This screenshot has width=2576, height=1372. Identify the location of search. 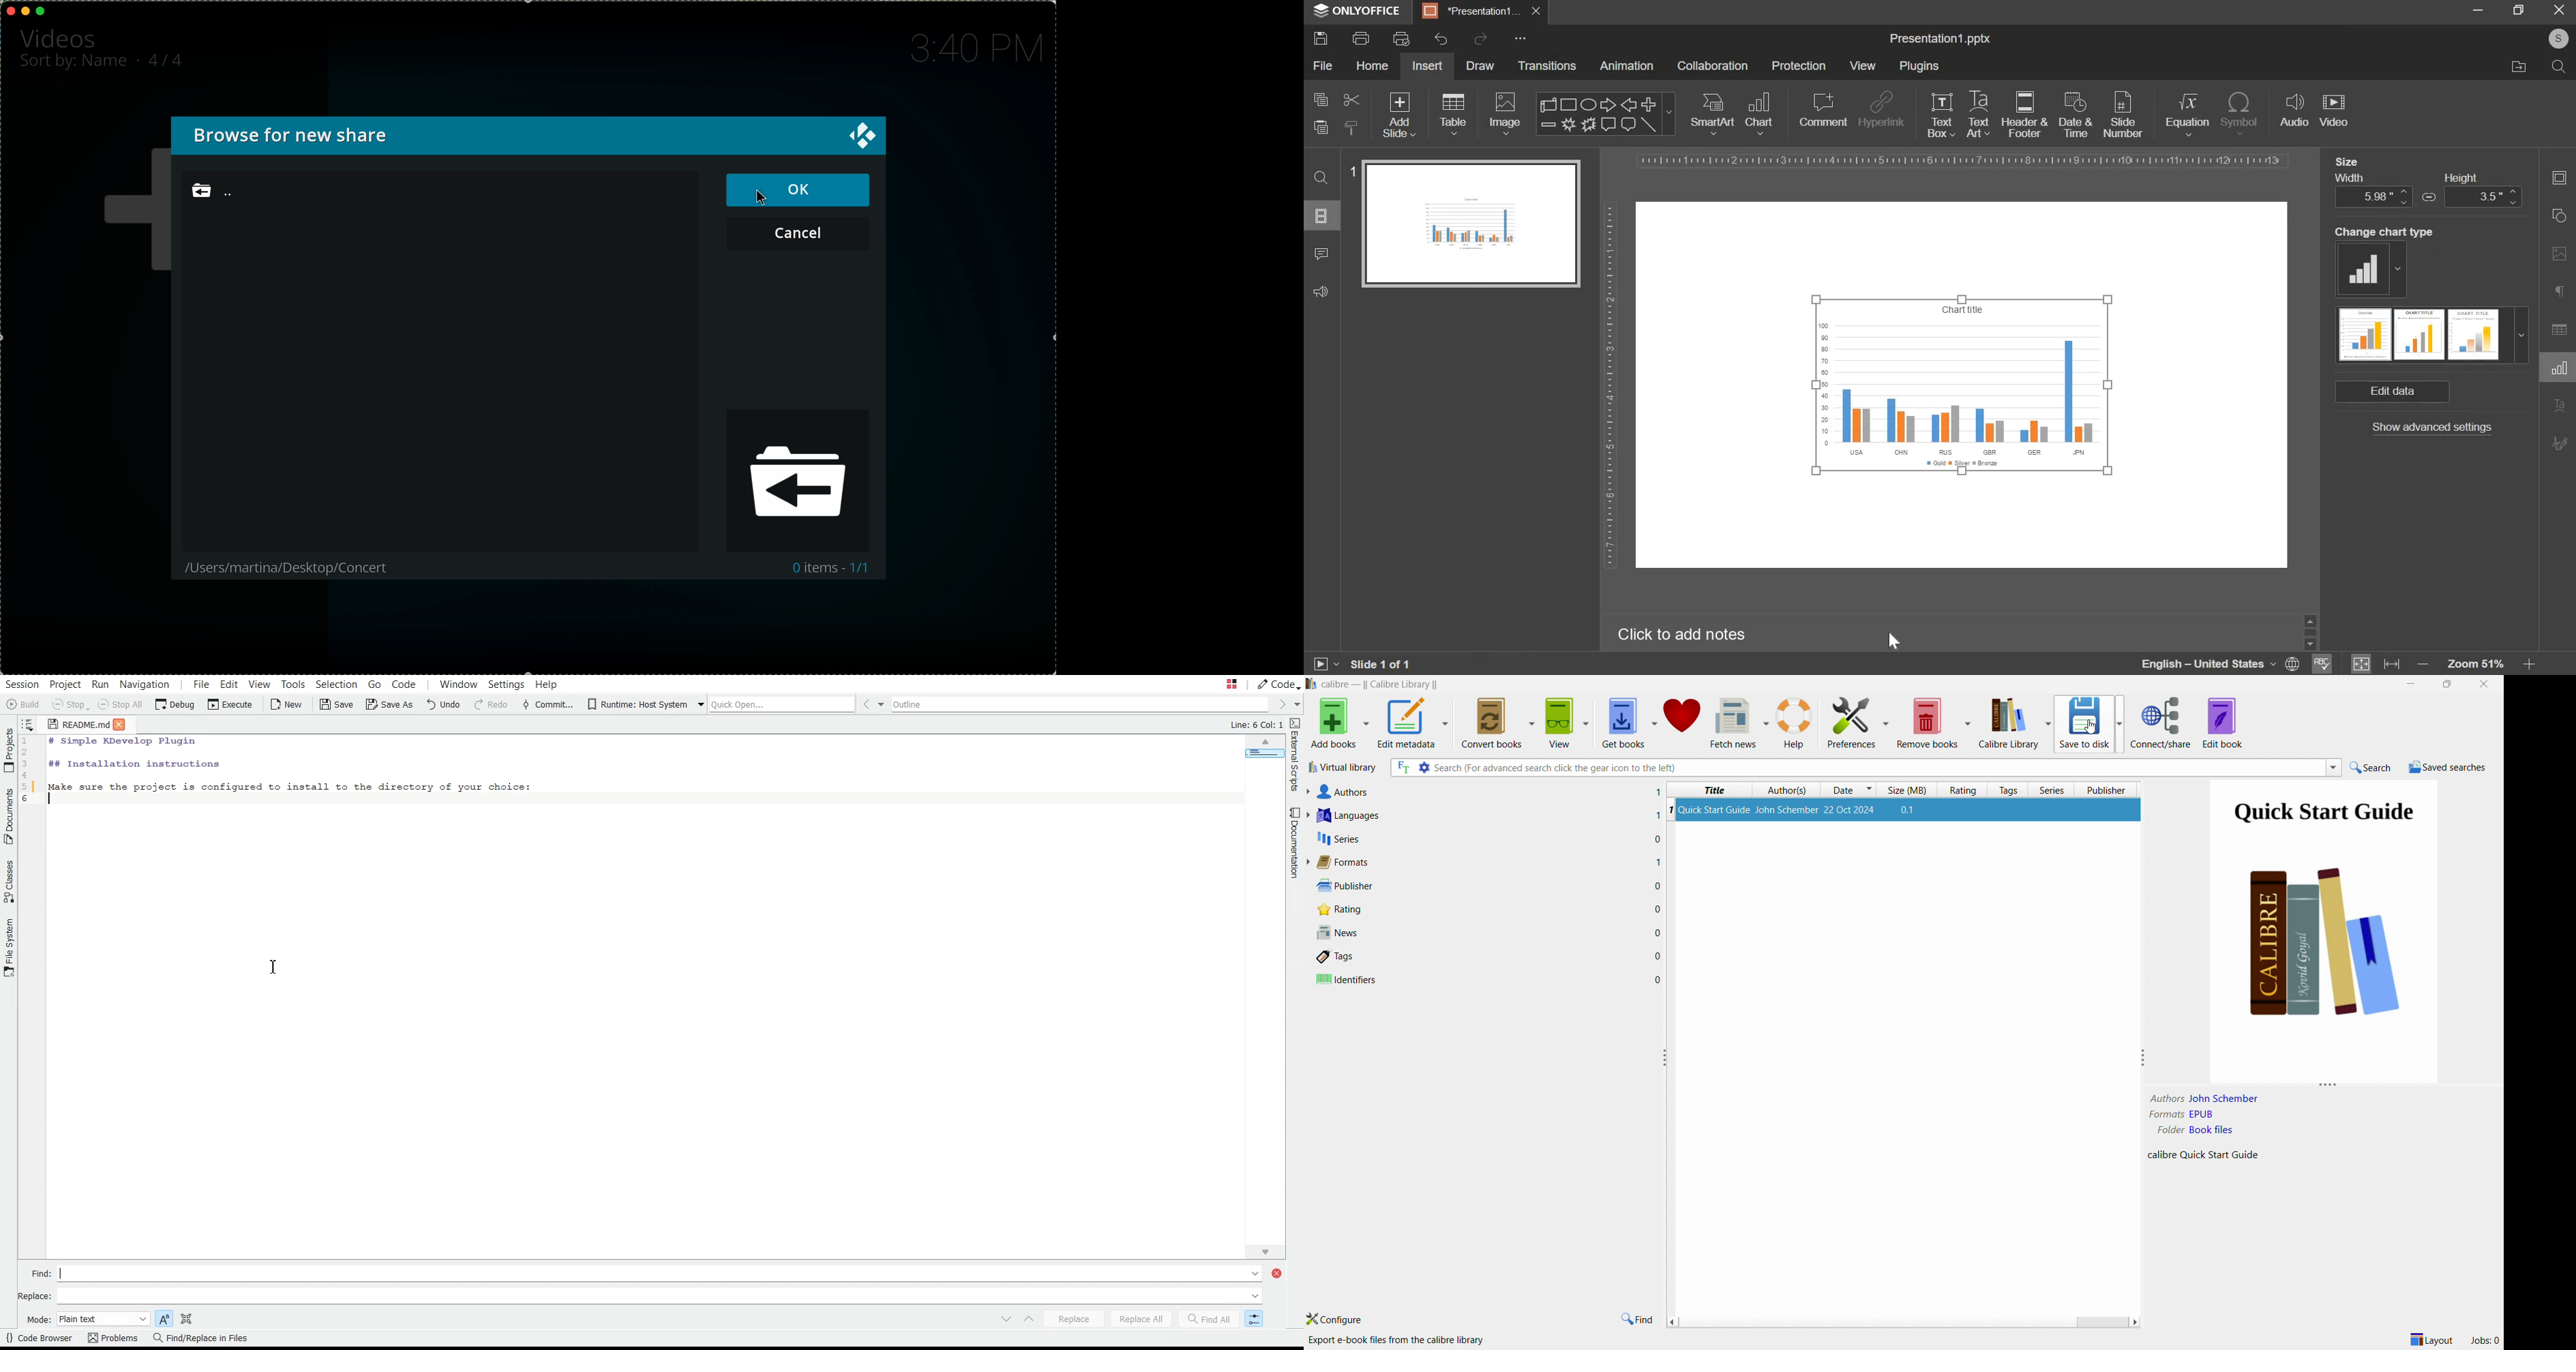
(2560, 67).